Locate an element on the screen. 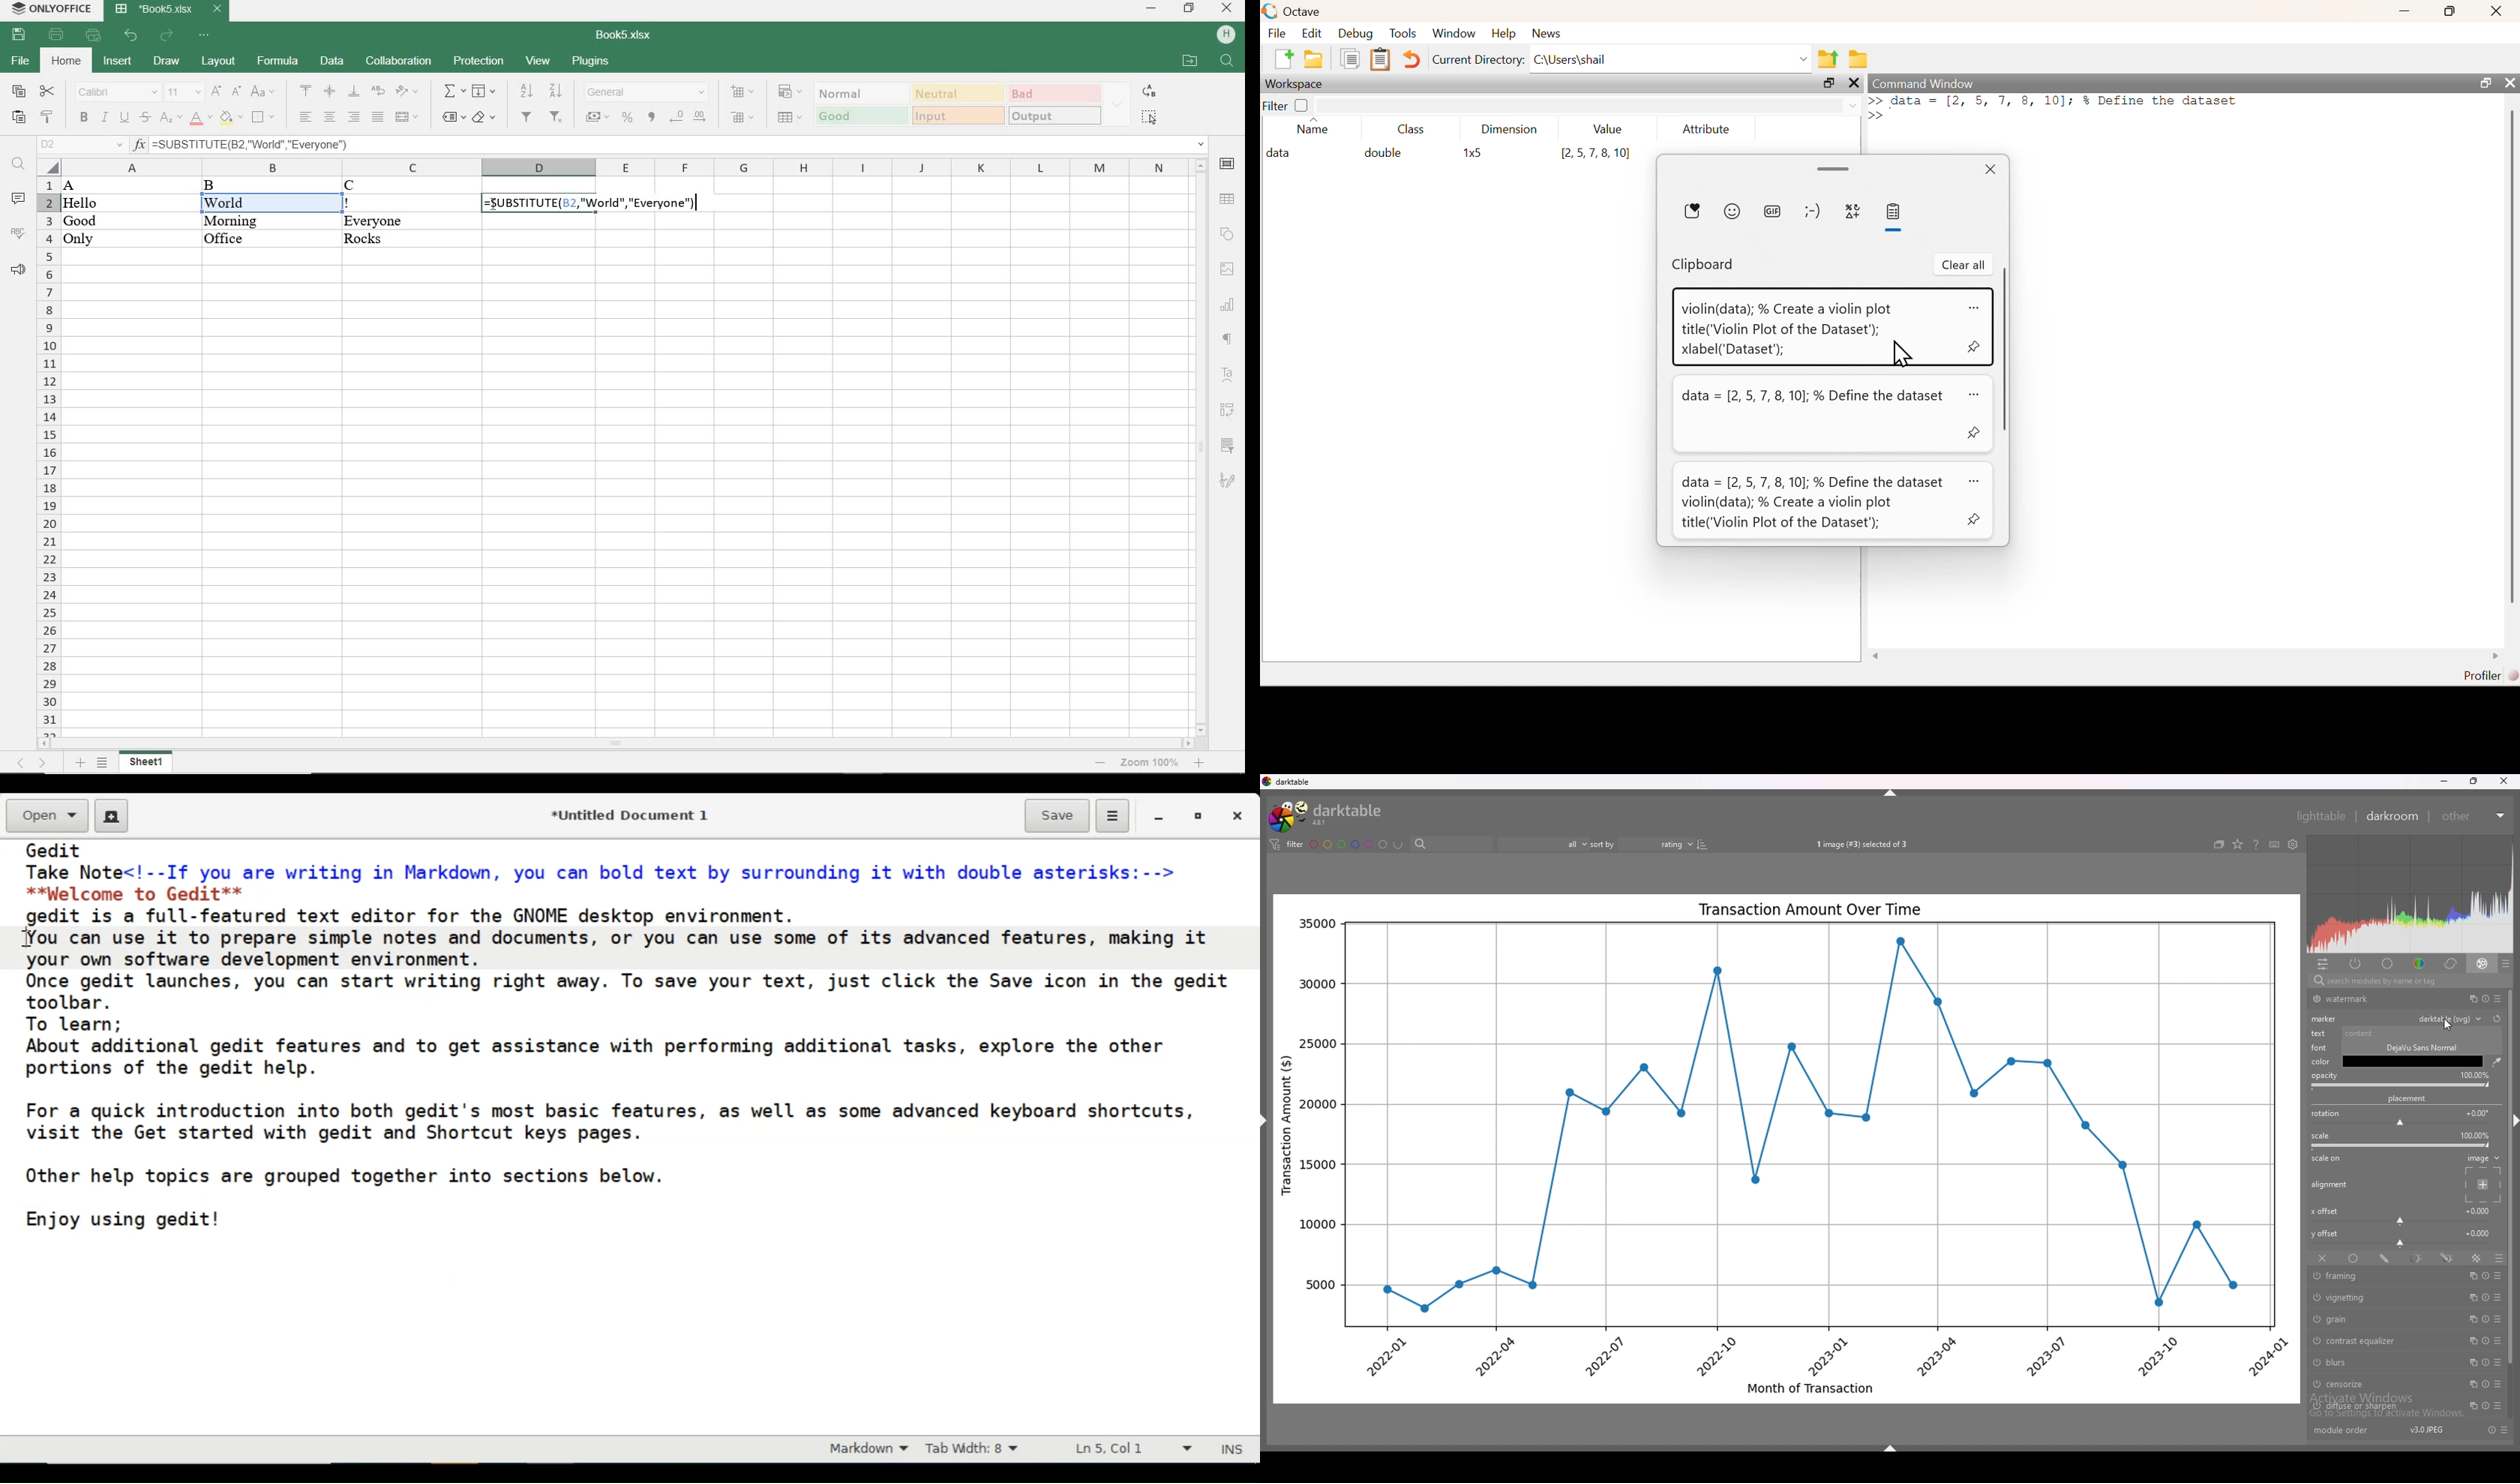 The height and width of the screenshot is (1484, 2520). open in separate window is located at coordinates (2487, 83).